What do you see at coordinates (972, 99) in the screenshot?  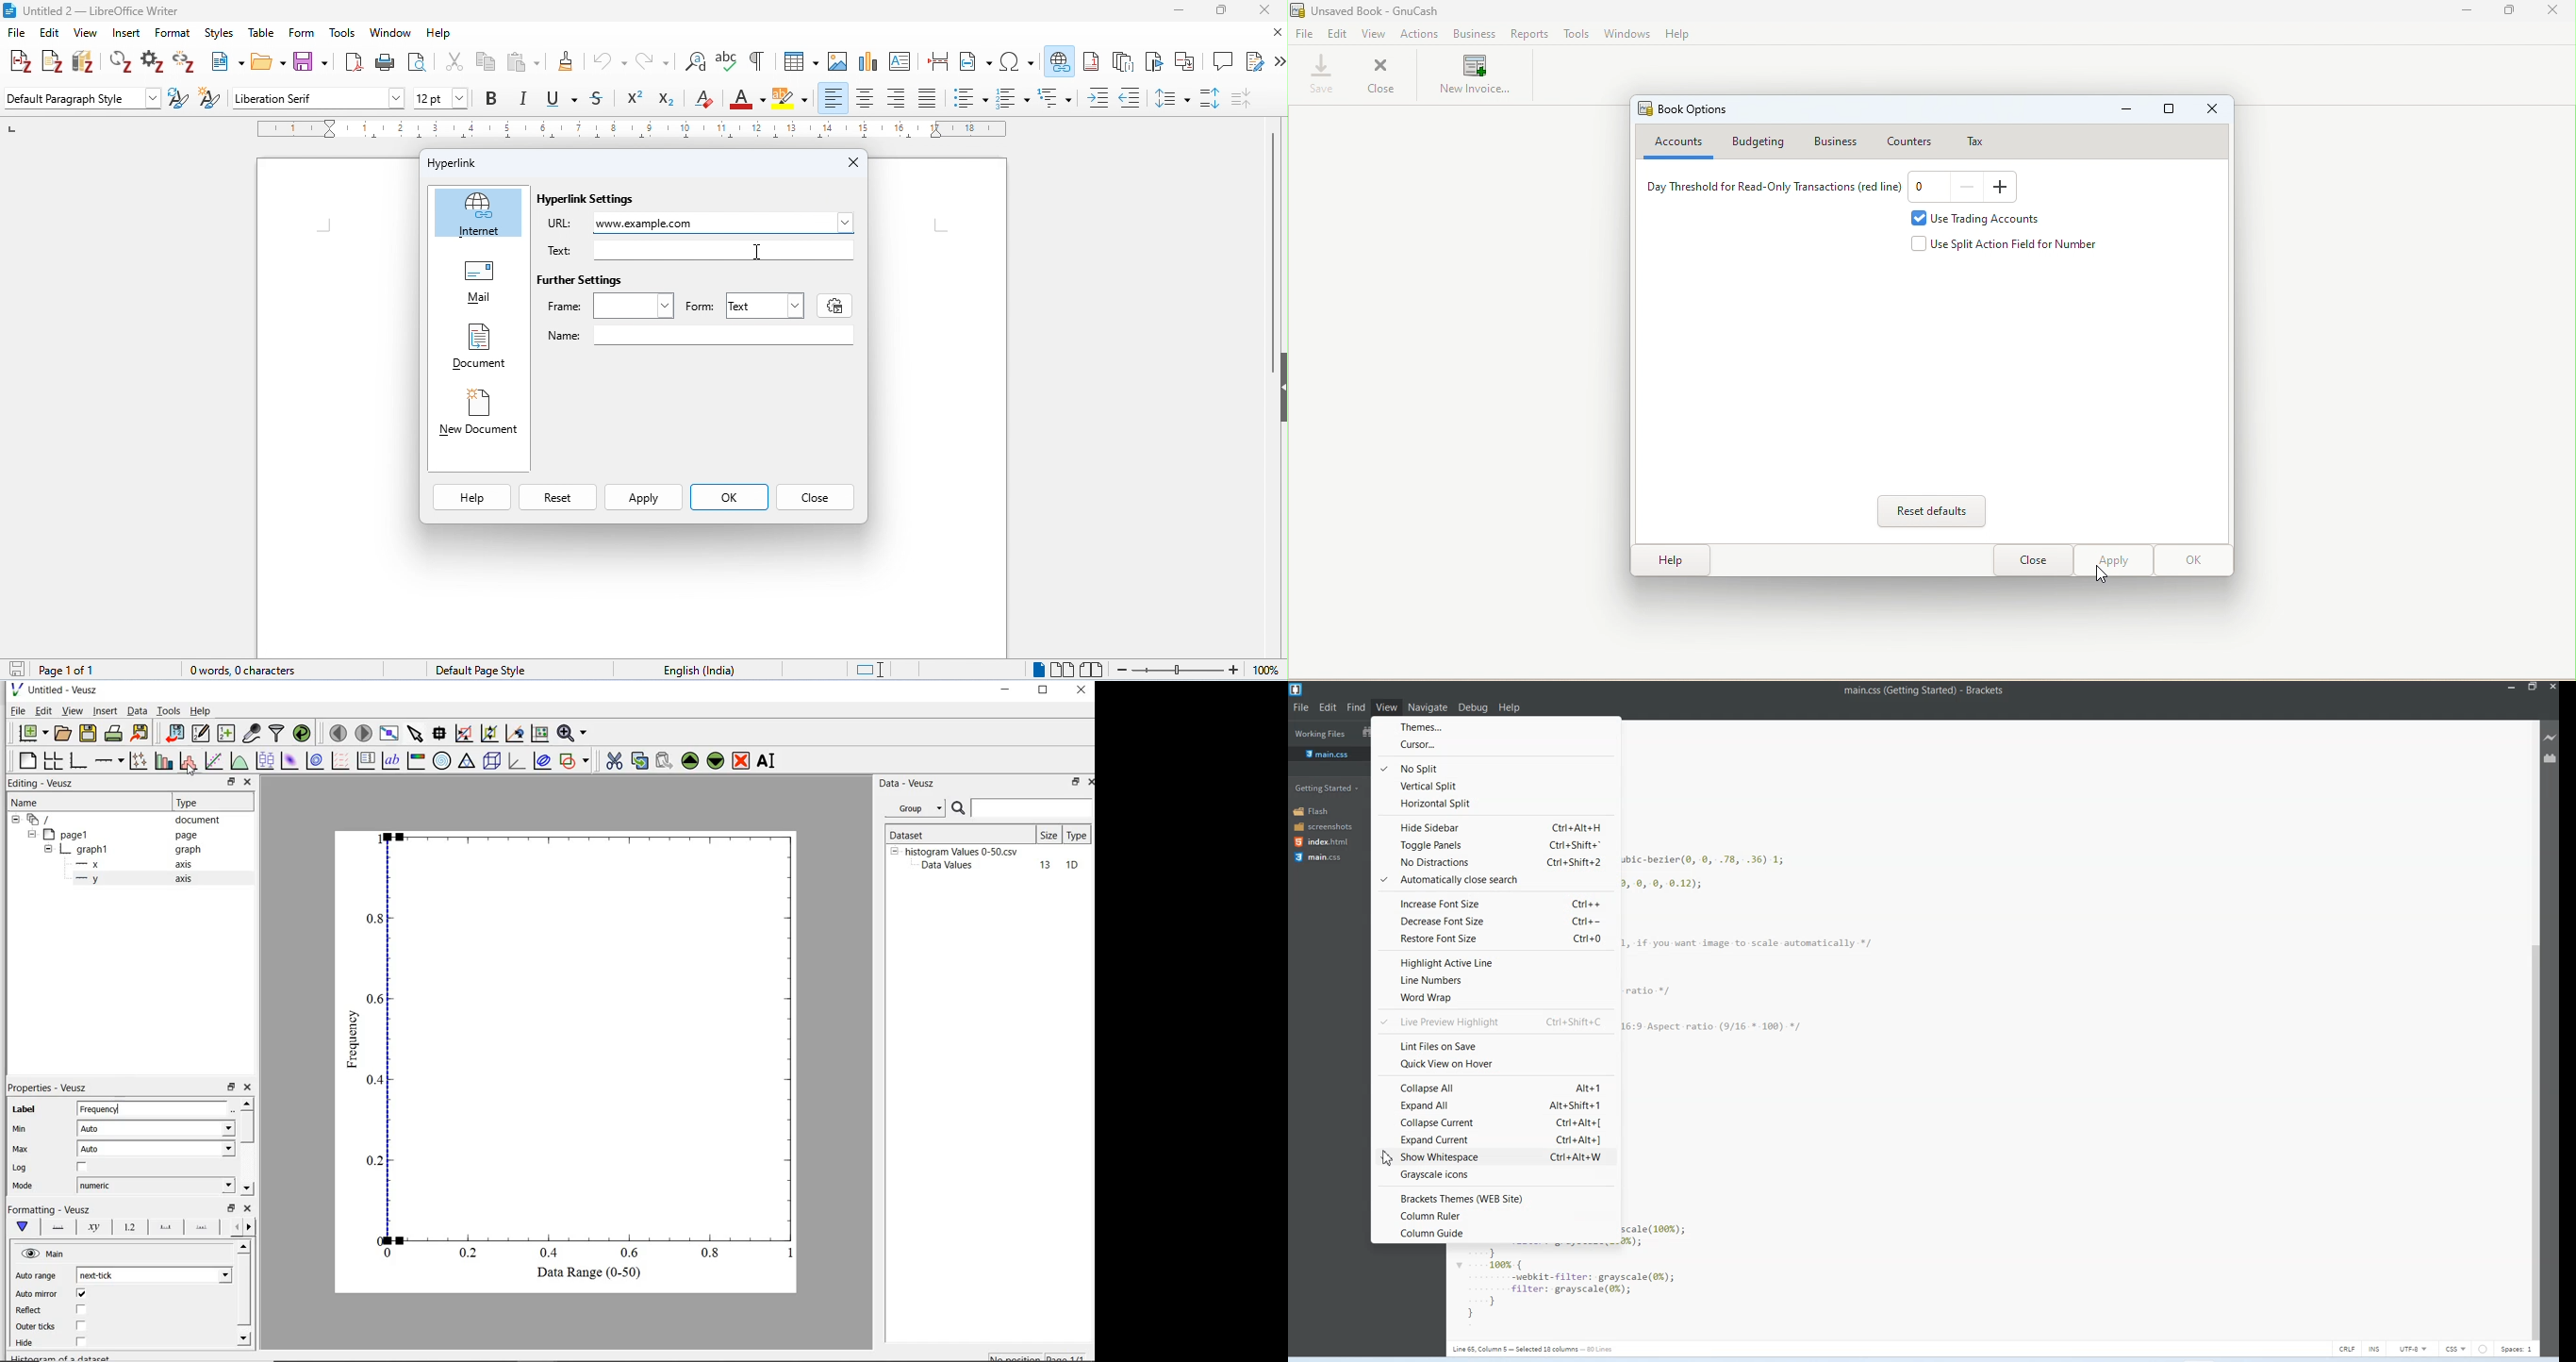 I see `bulleted style` at bounding box center [972, 99].